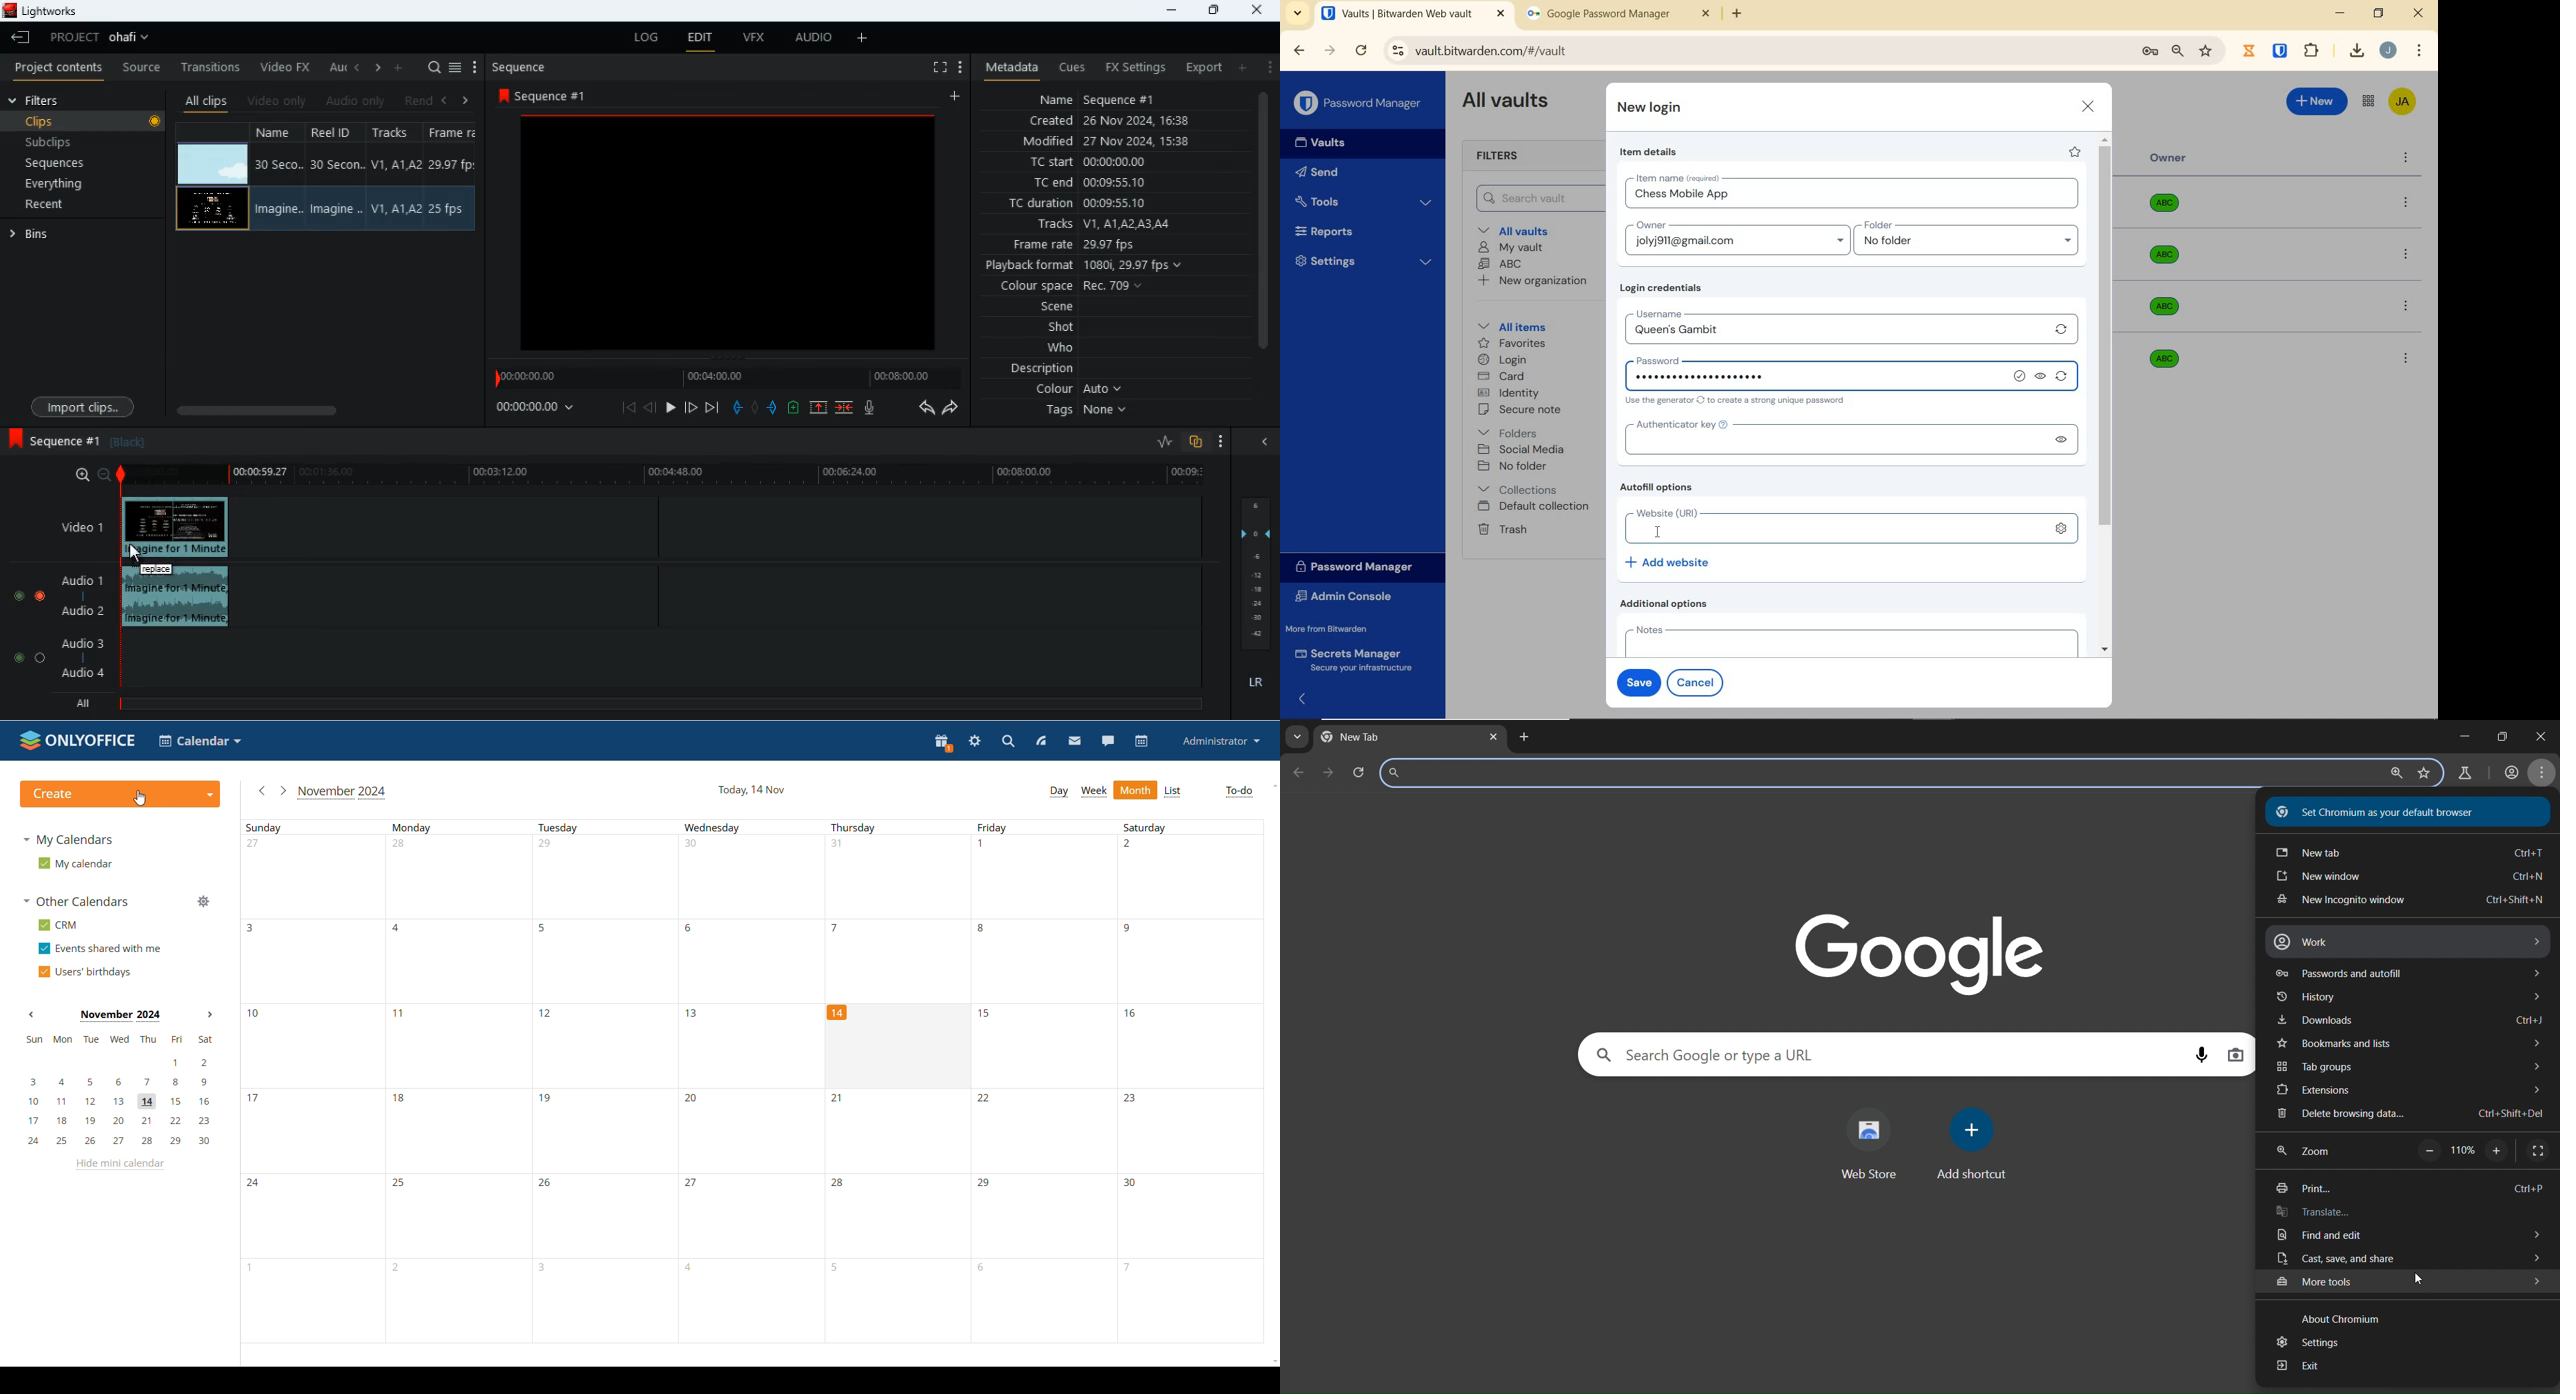 Image resolution: width=2576 pixels, height=1400 pixels. I want to click on source, so click(141, 66).